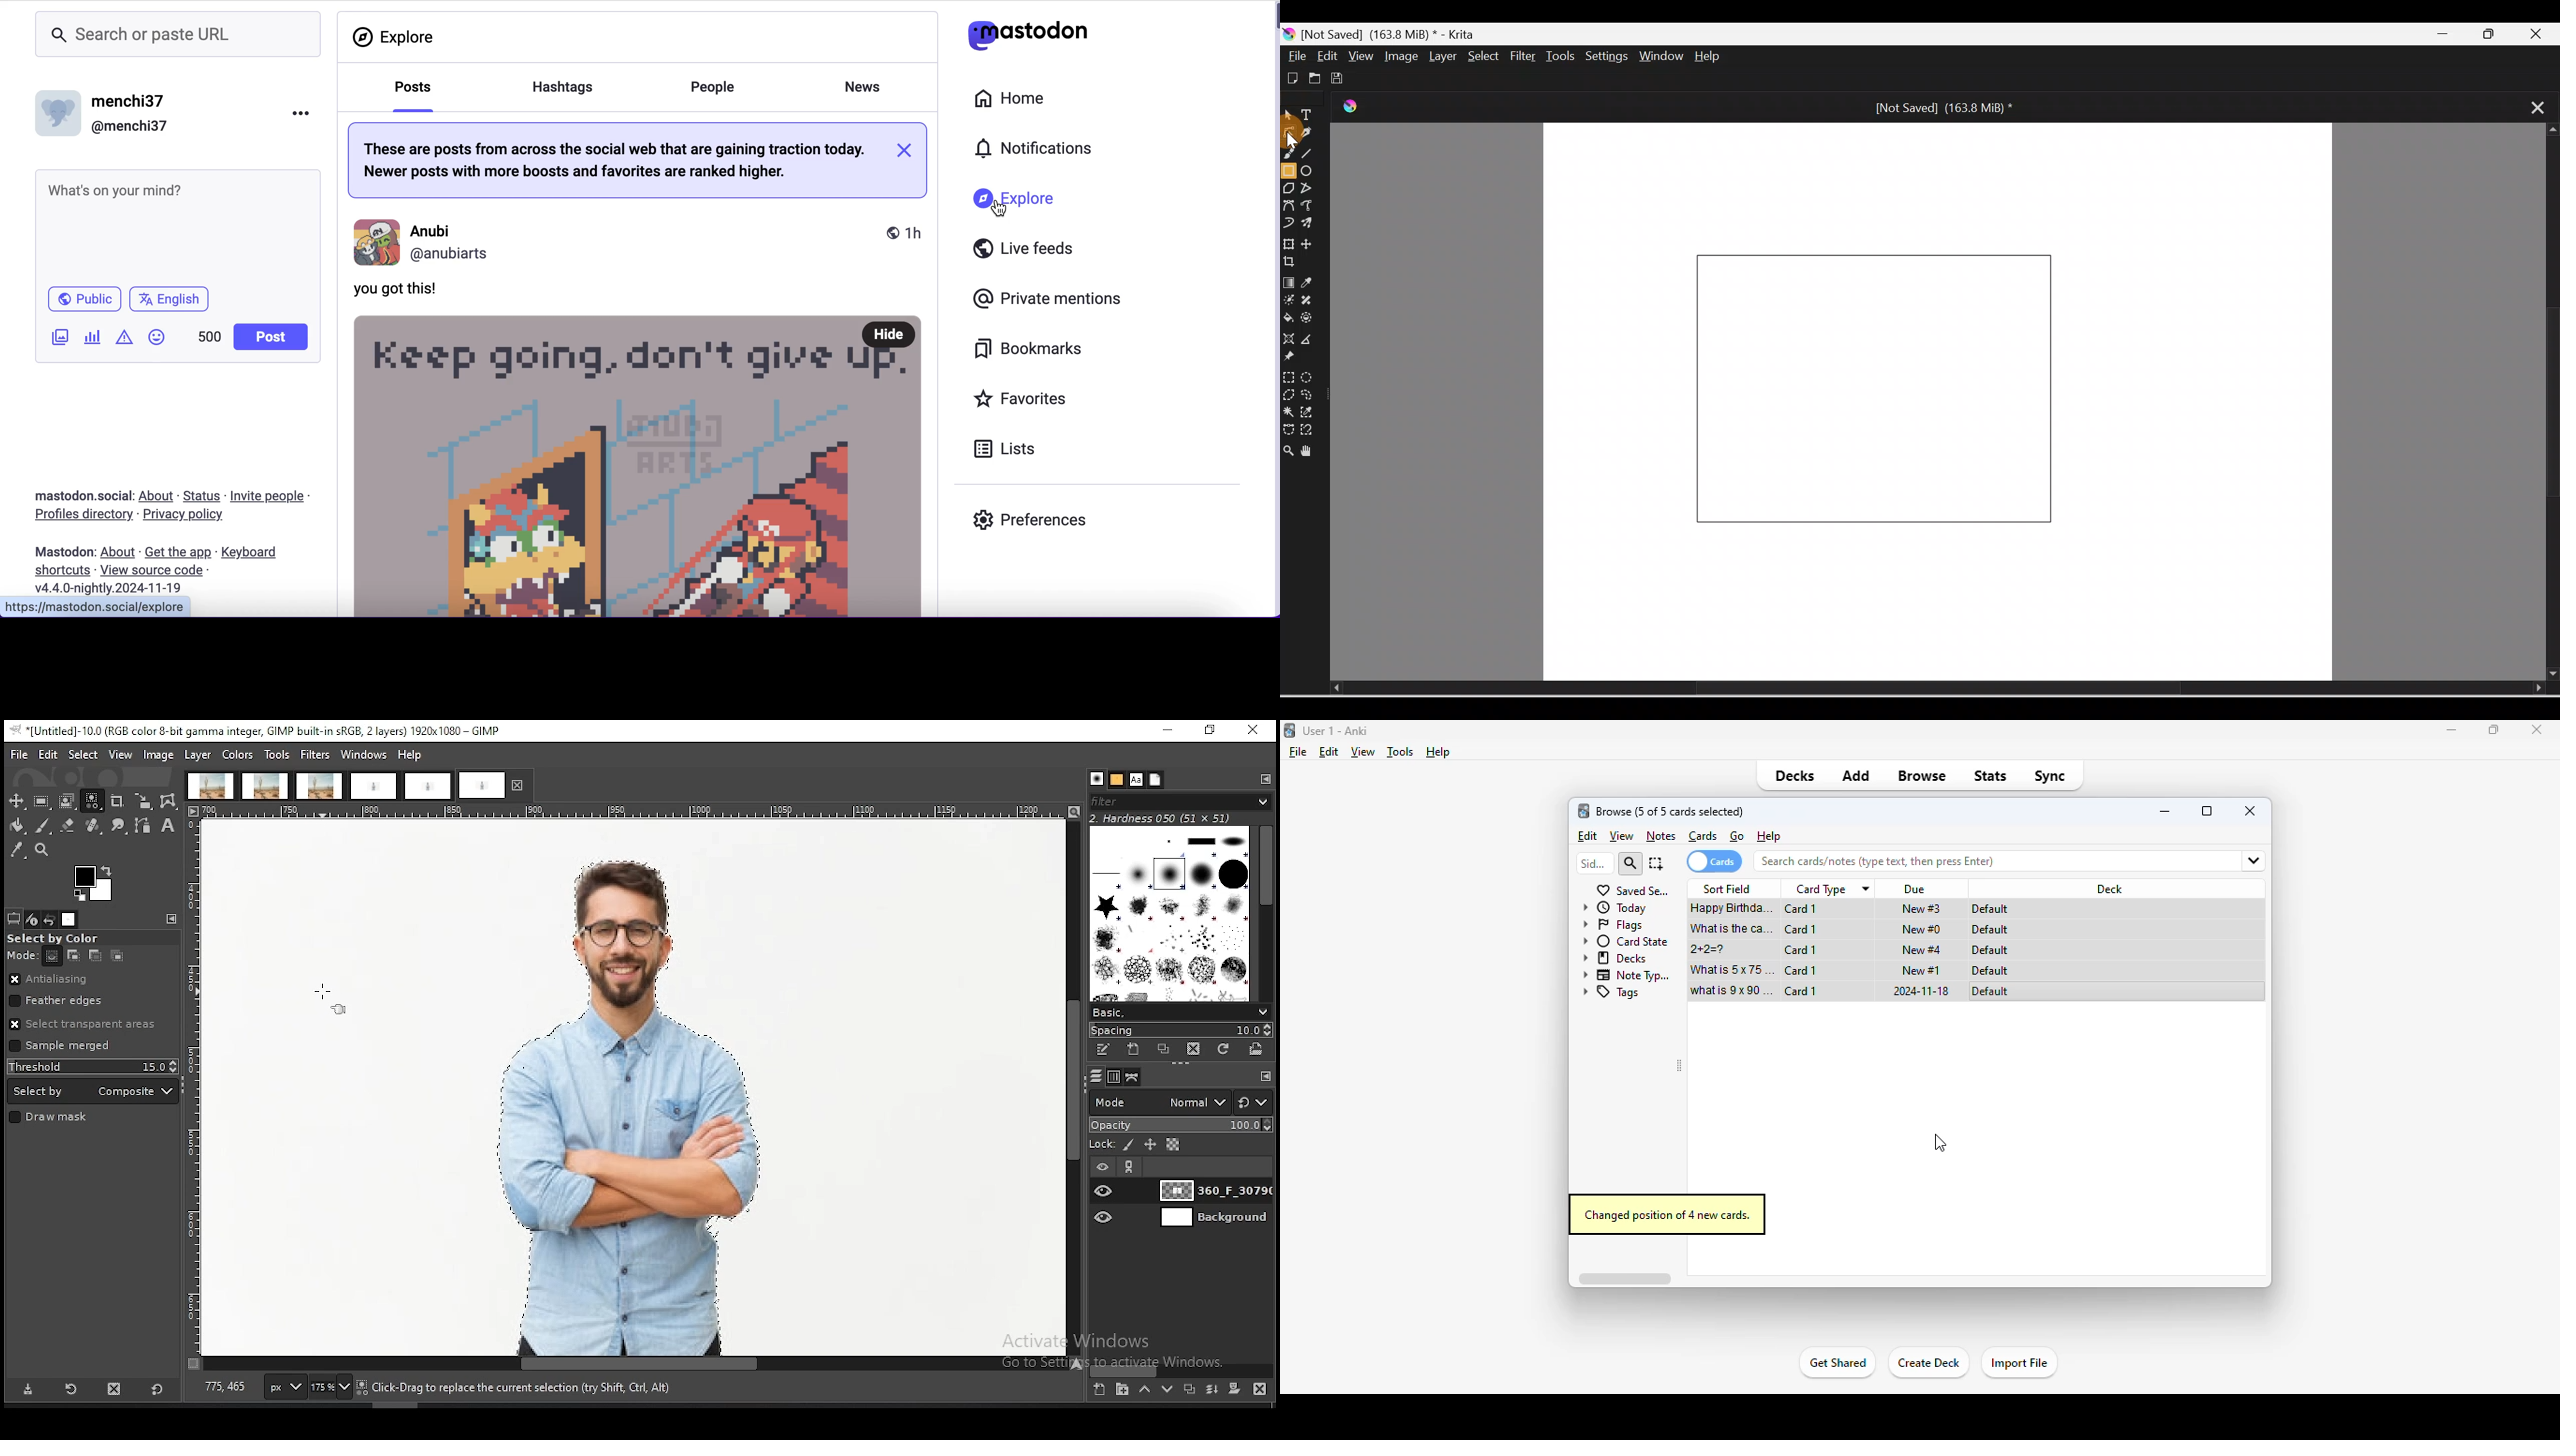 The height and width of the screenshot is (1456, 2576). I want to click on 1h, so click(901, 235).